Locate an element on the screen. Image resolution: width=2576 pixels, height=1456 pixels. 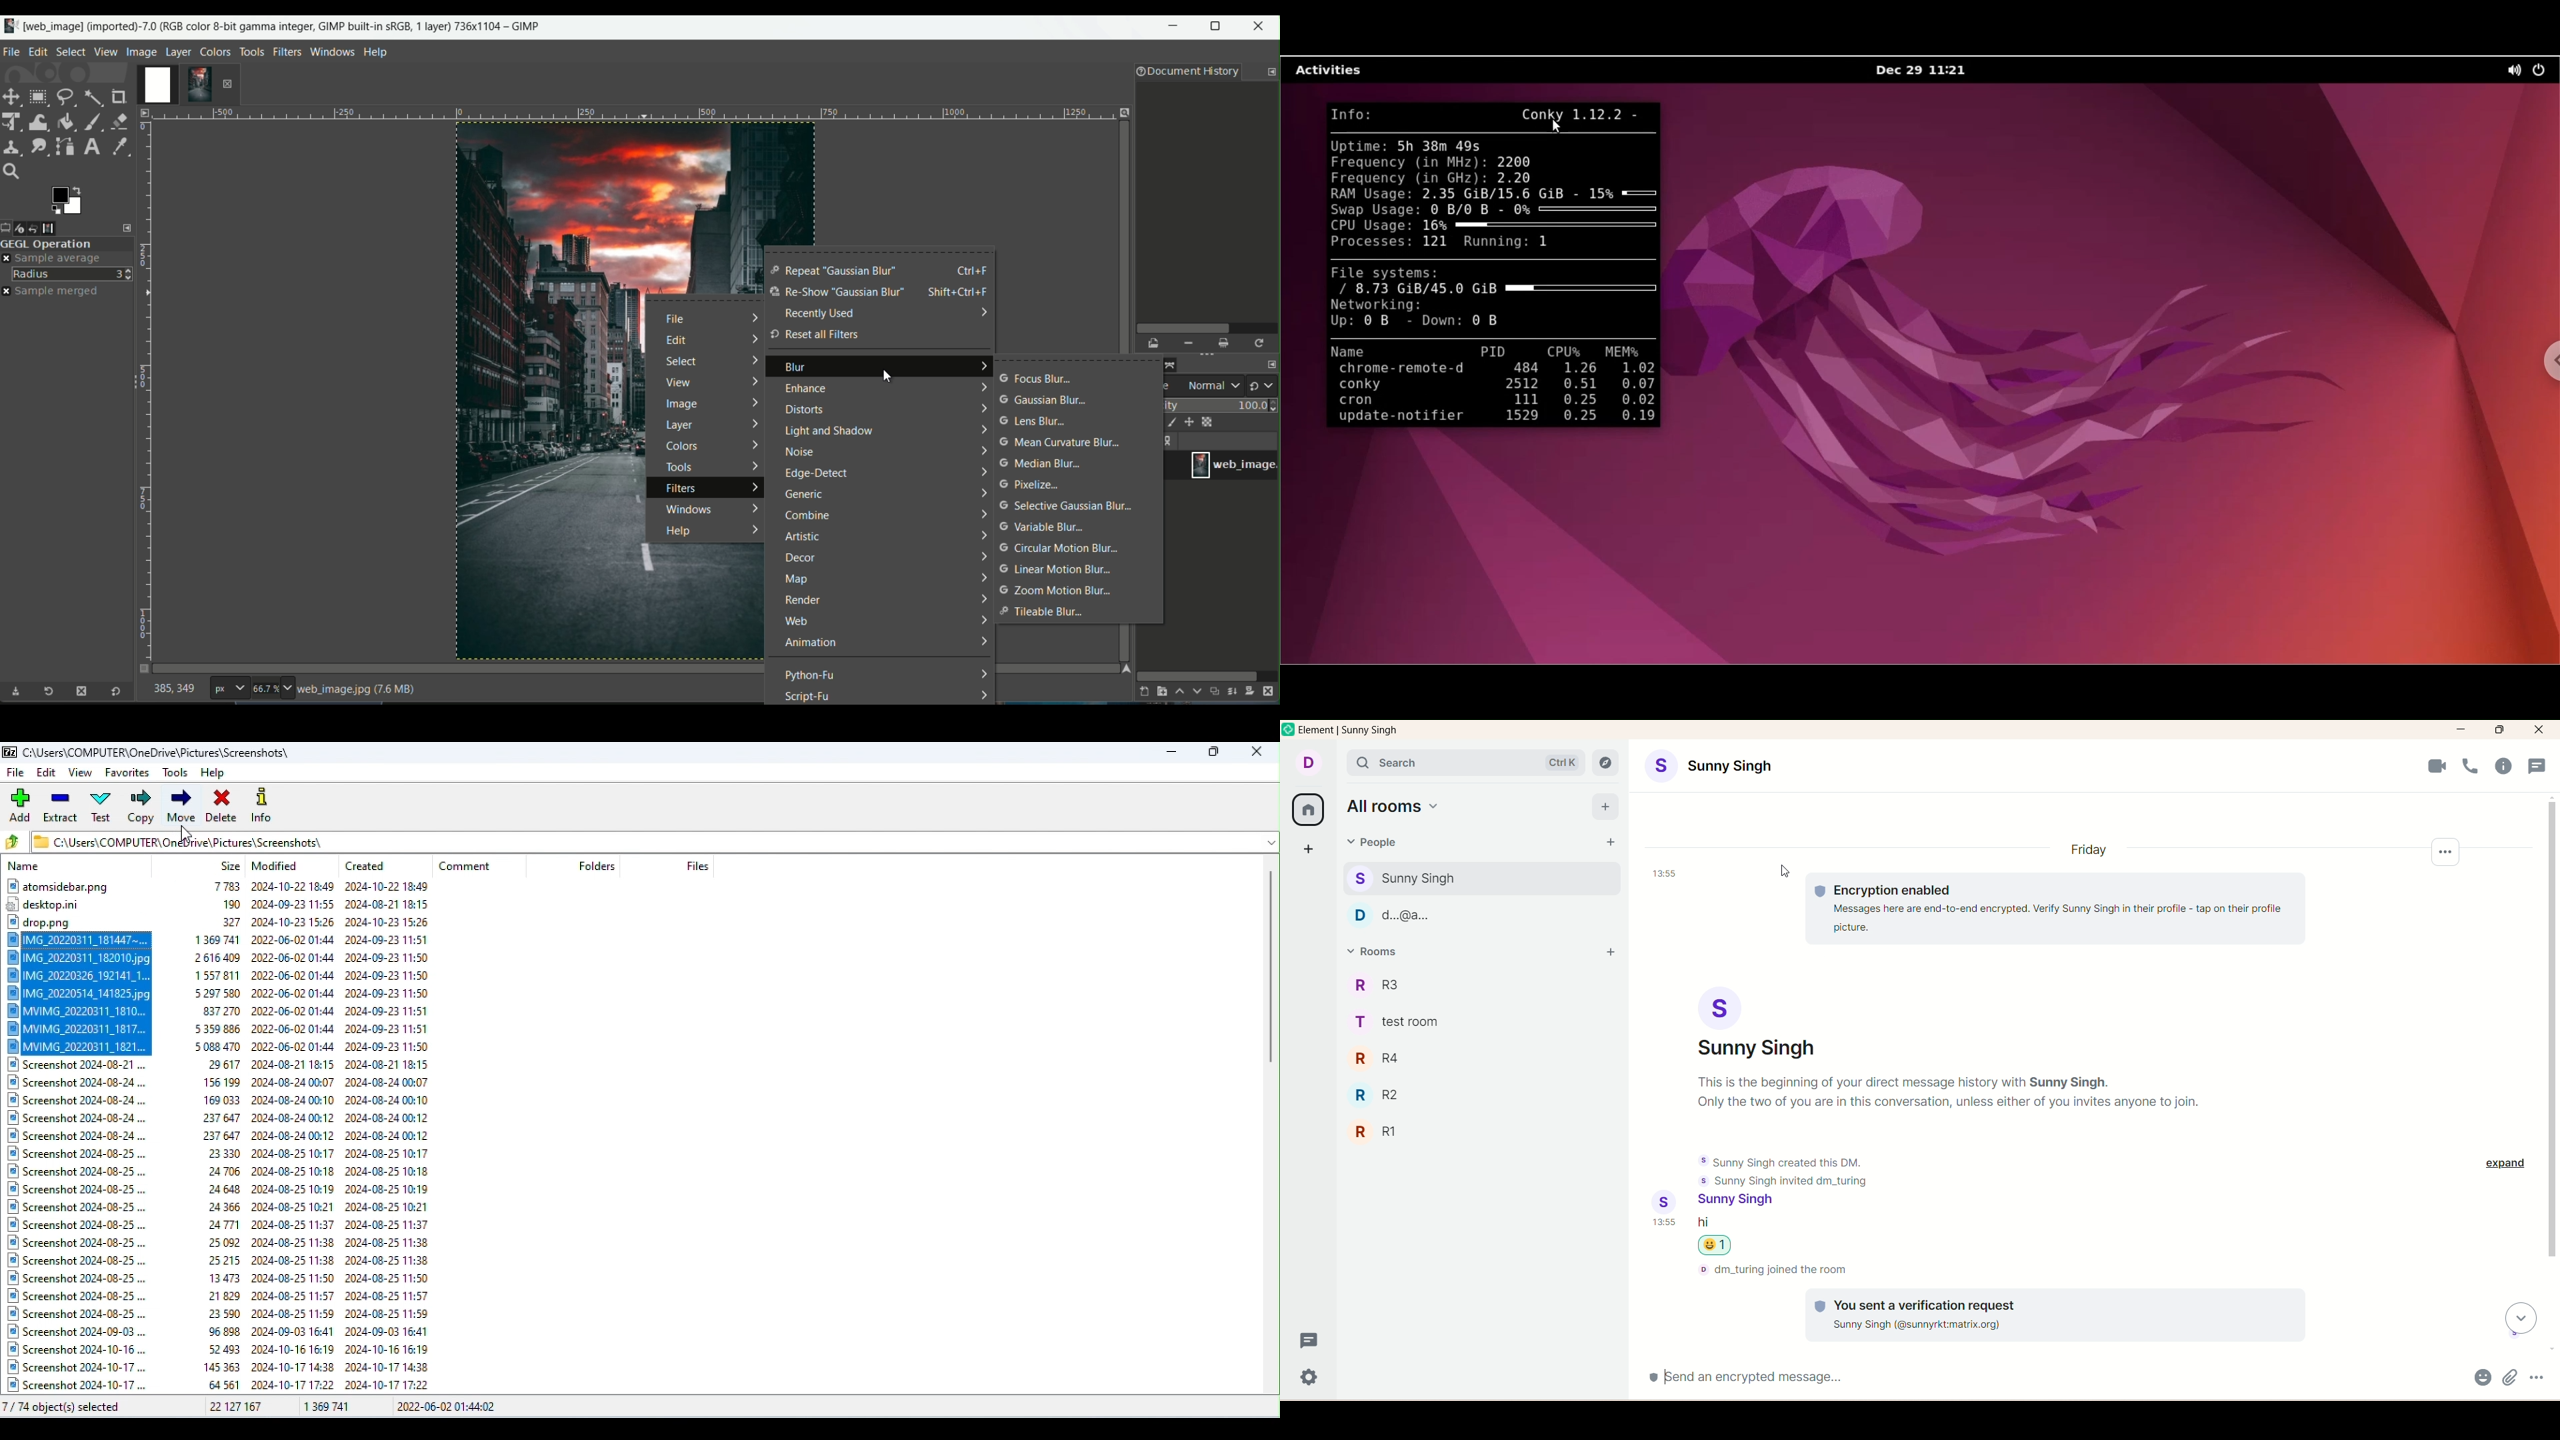
gegl operation is located at coordinates (67, 244).